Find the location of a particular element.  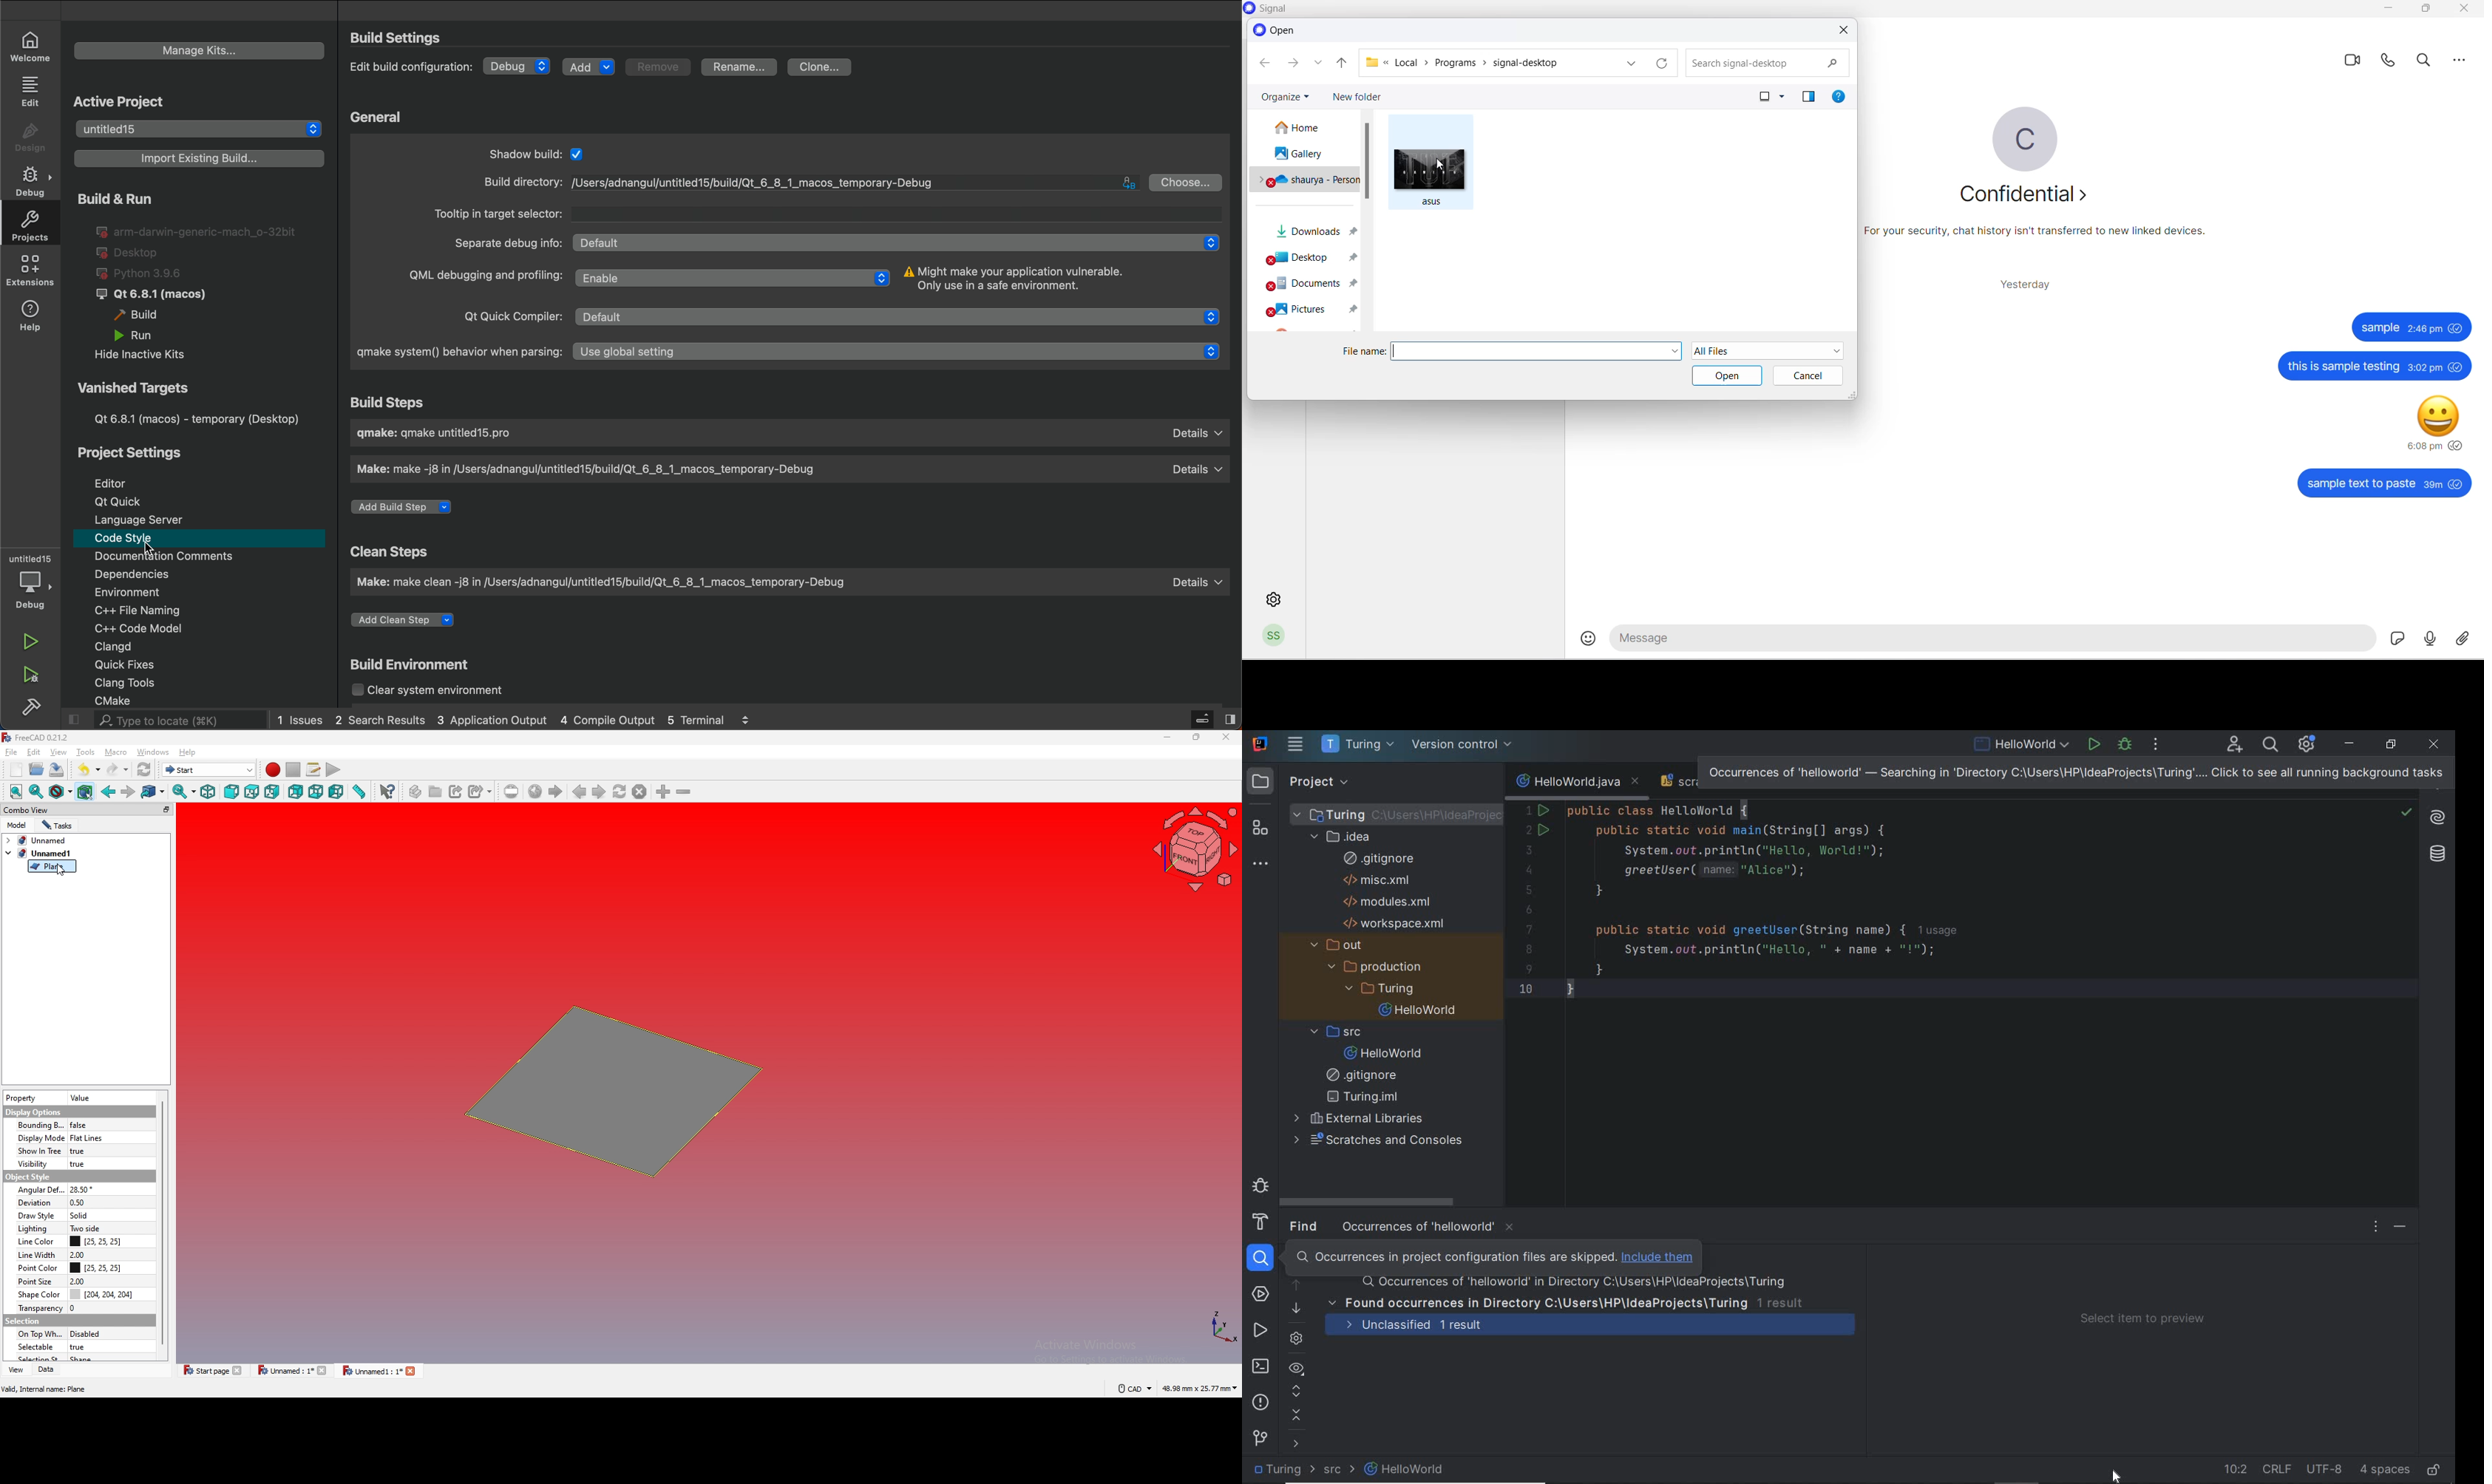

add build type is located at coordinates (399, 507).